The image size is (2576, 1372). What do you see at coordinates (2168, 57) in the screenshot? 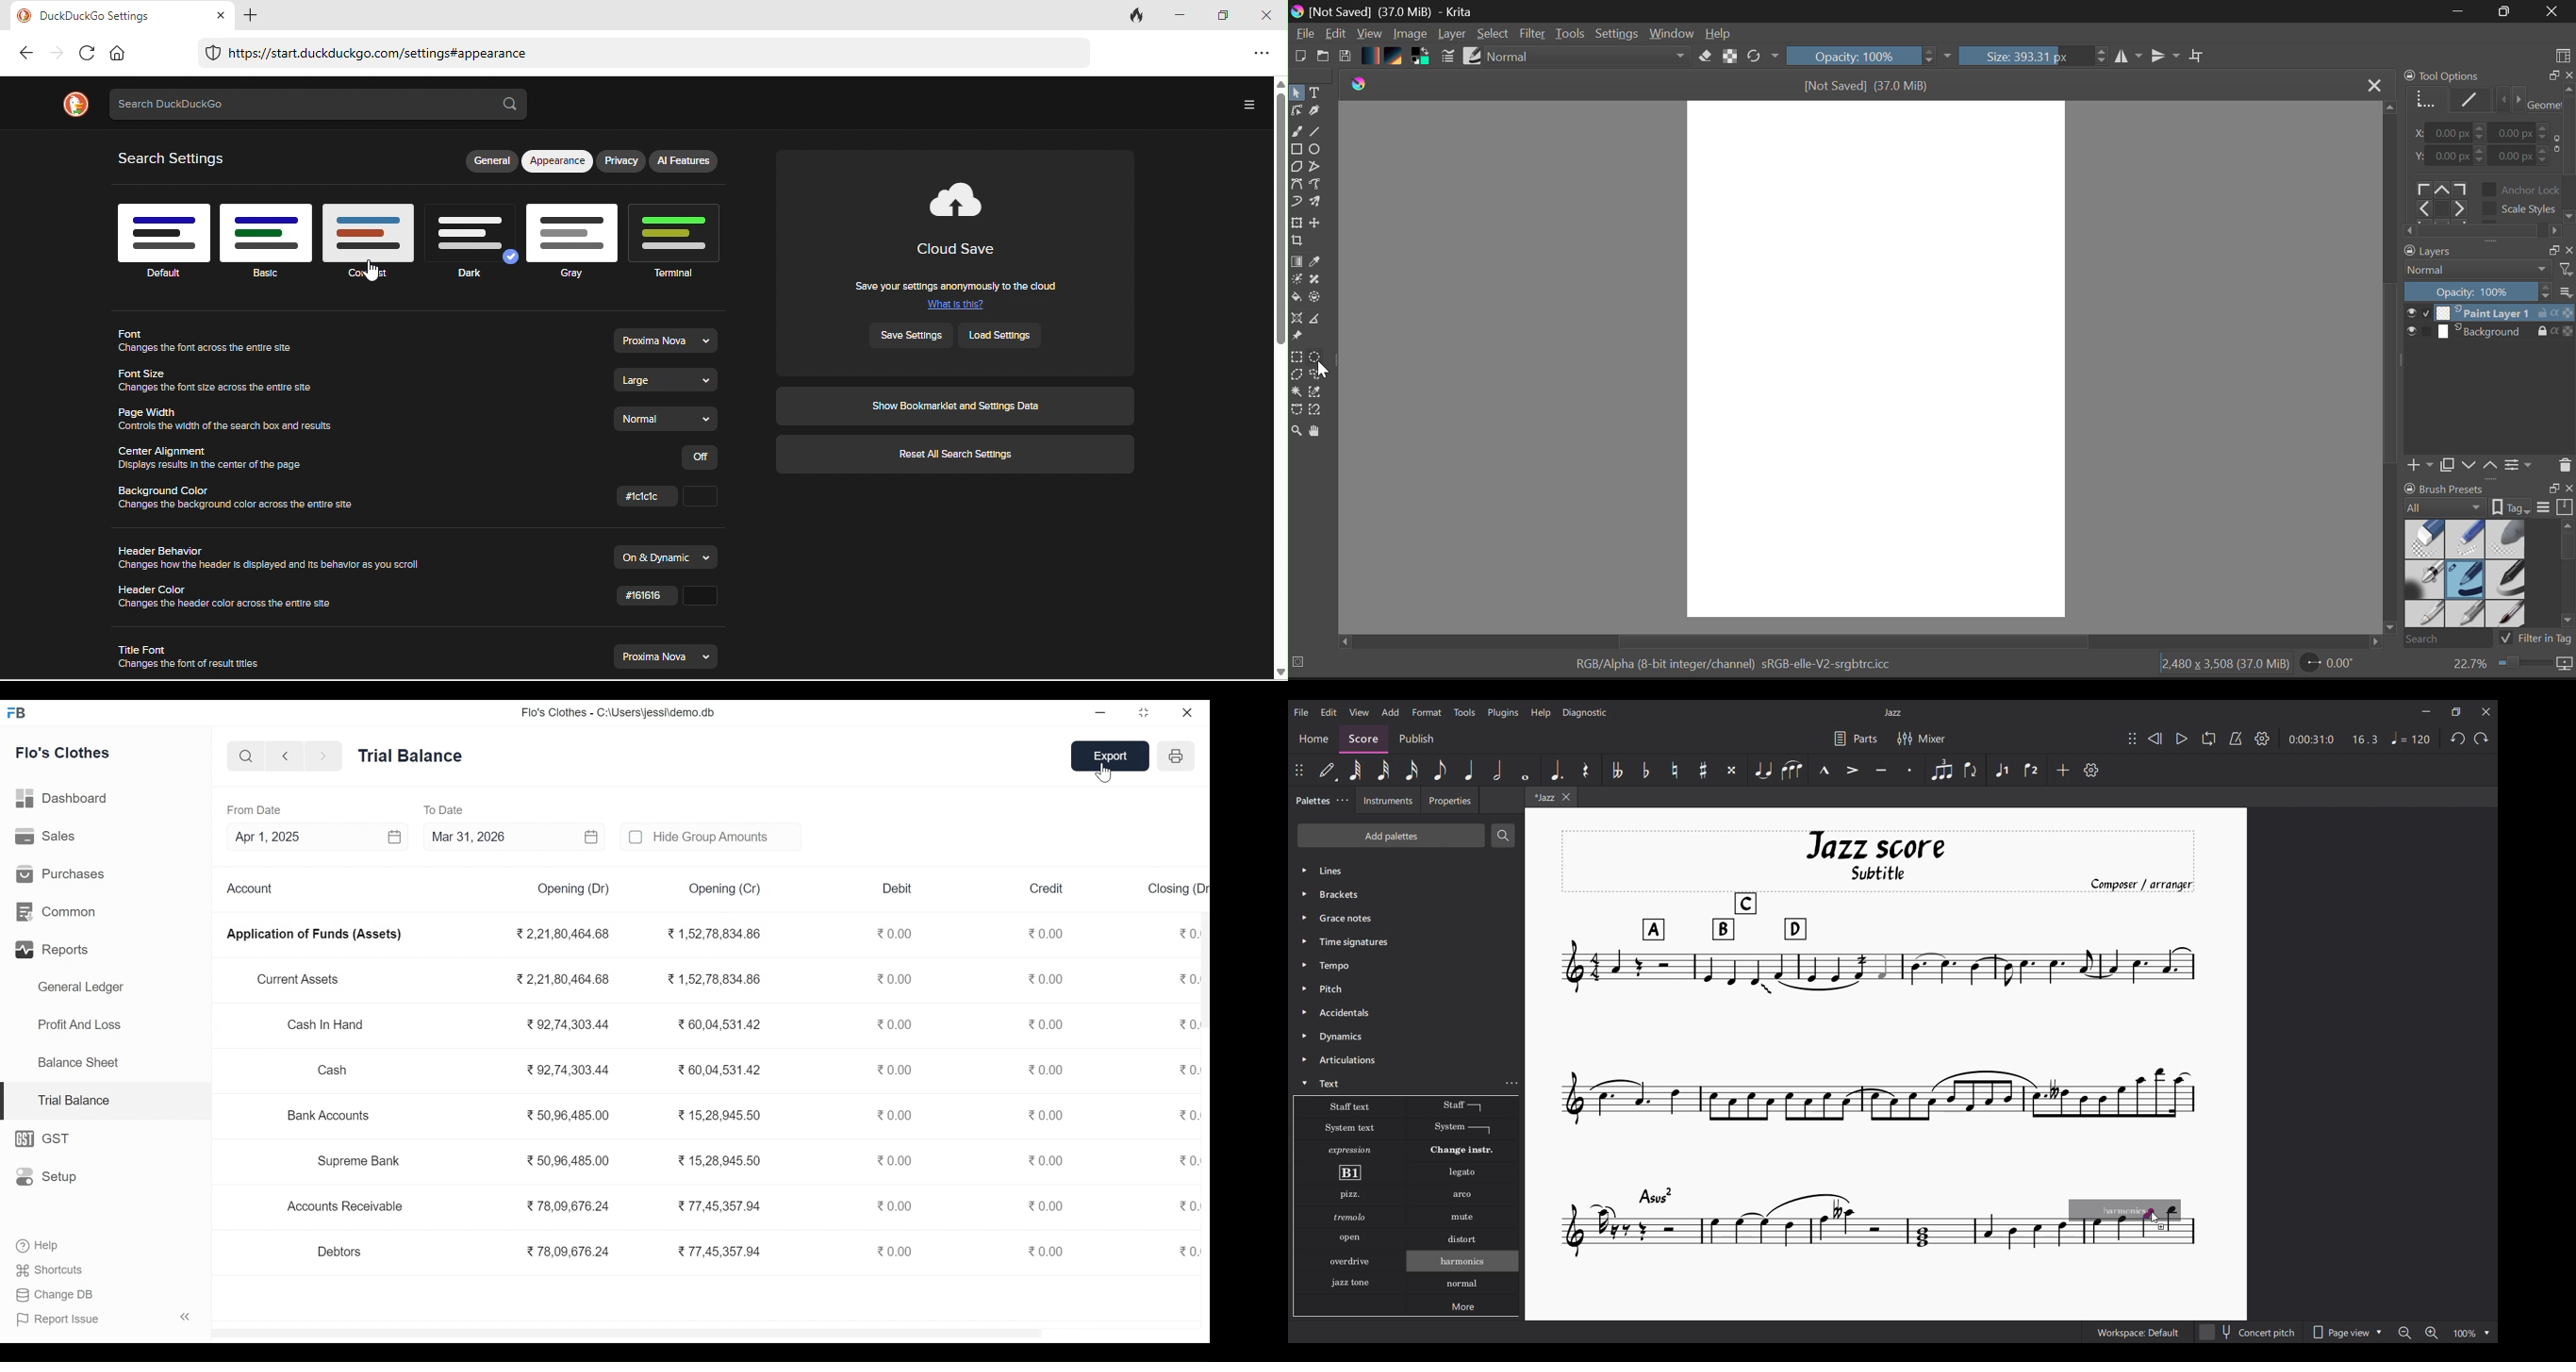
I see `Horizontal Mirror Flip` at bounding box center [2168, 57].